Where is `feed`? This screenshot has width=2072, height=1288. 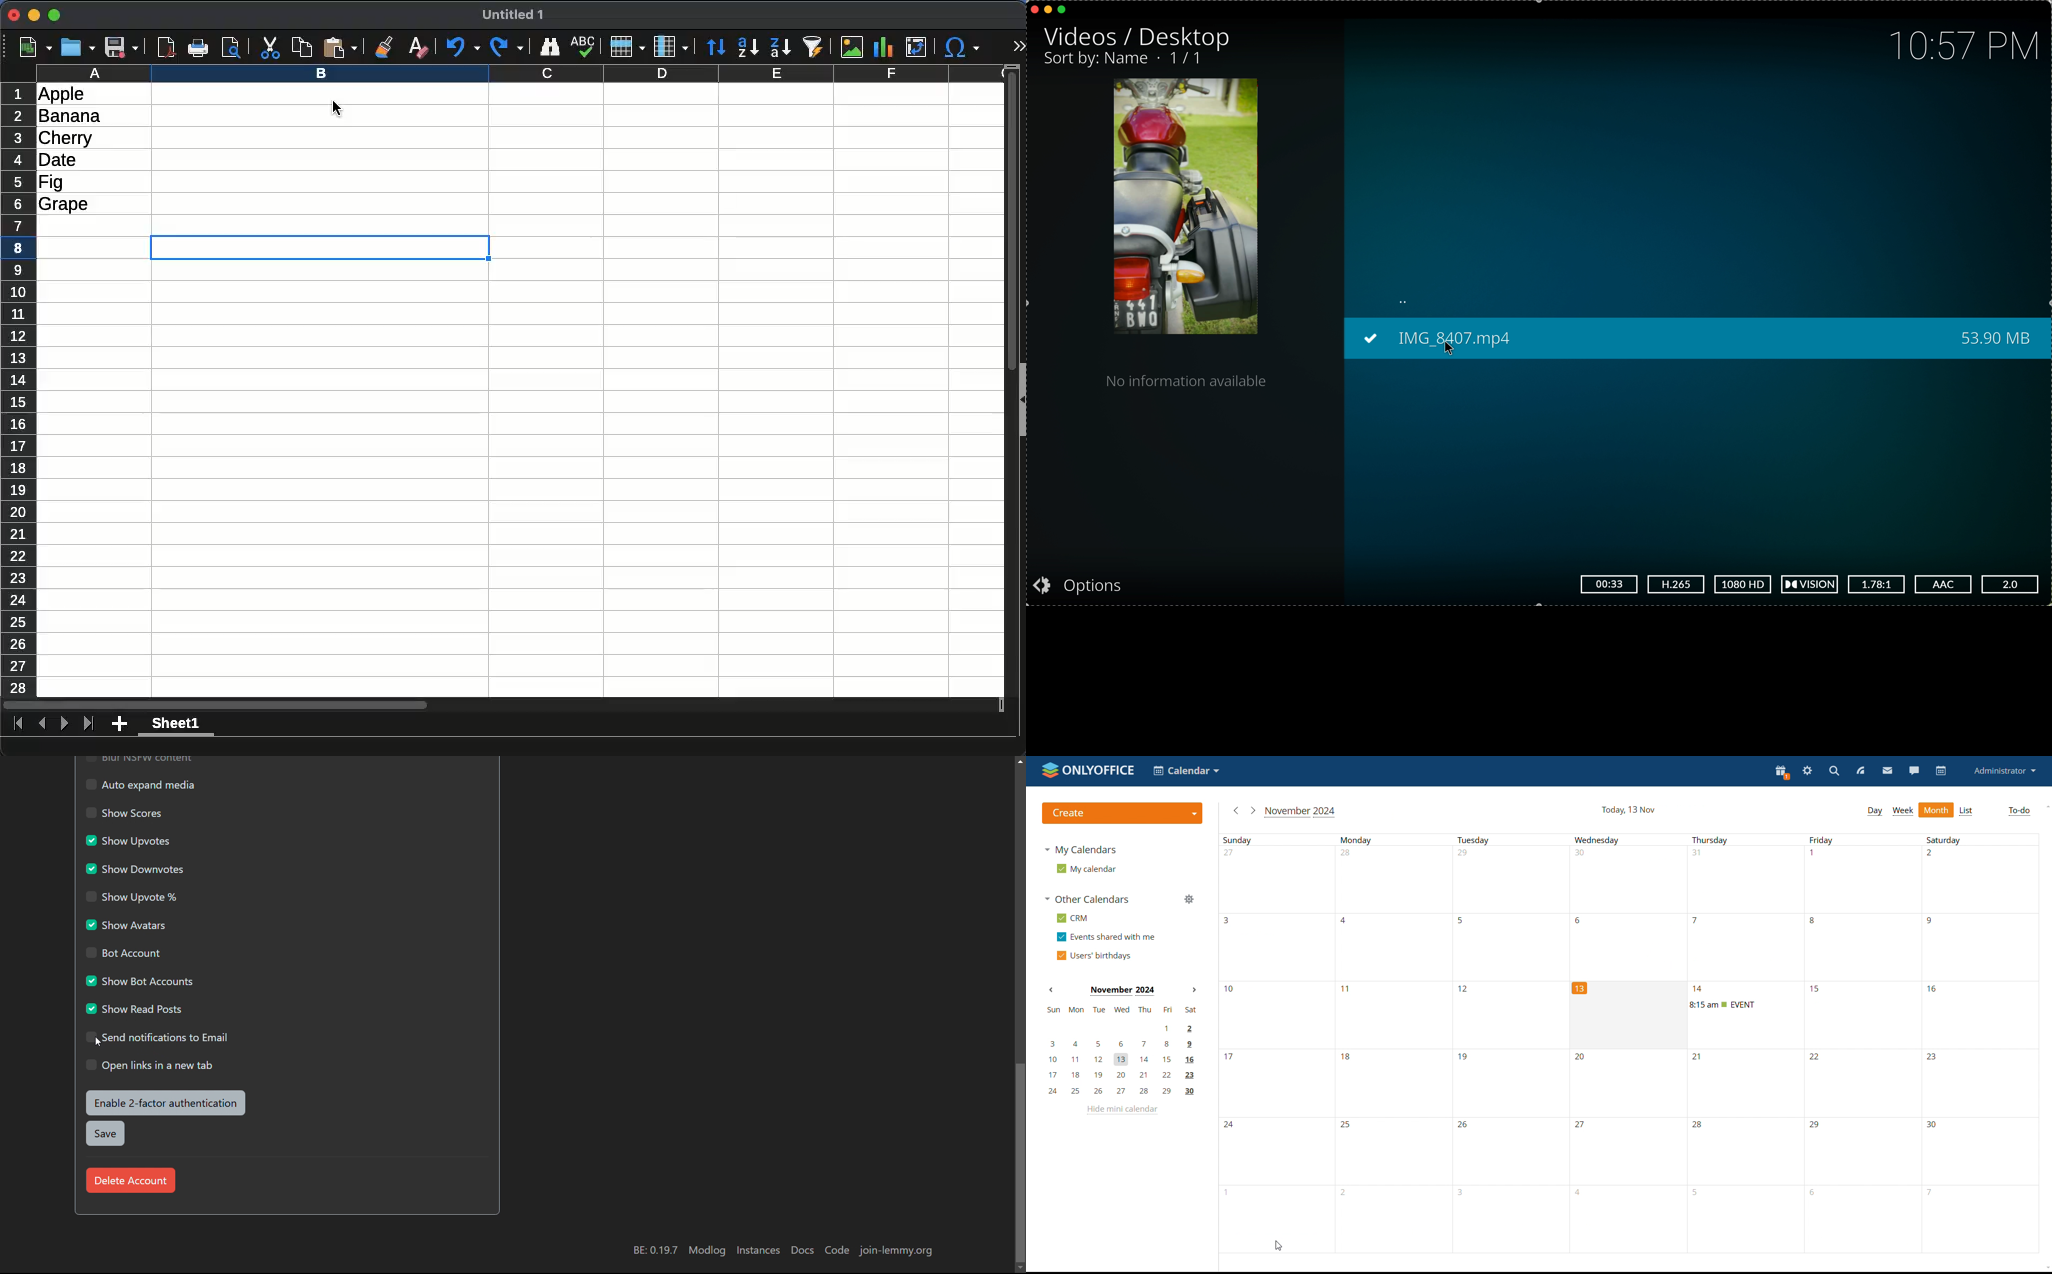
feed is located at coordinates (1861, 771).